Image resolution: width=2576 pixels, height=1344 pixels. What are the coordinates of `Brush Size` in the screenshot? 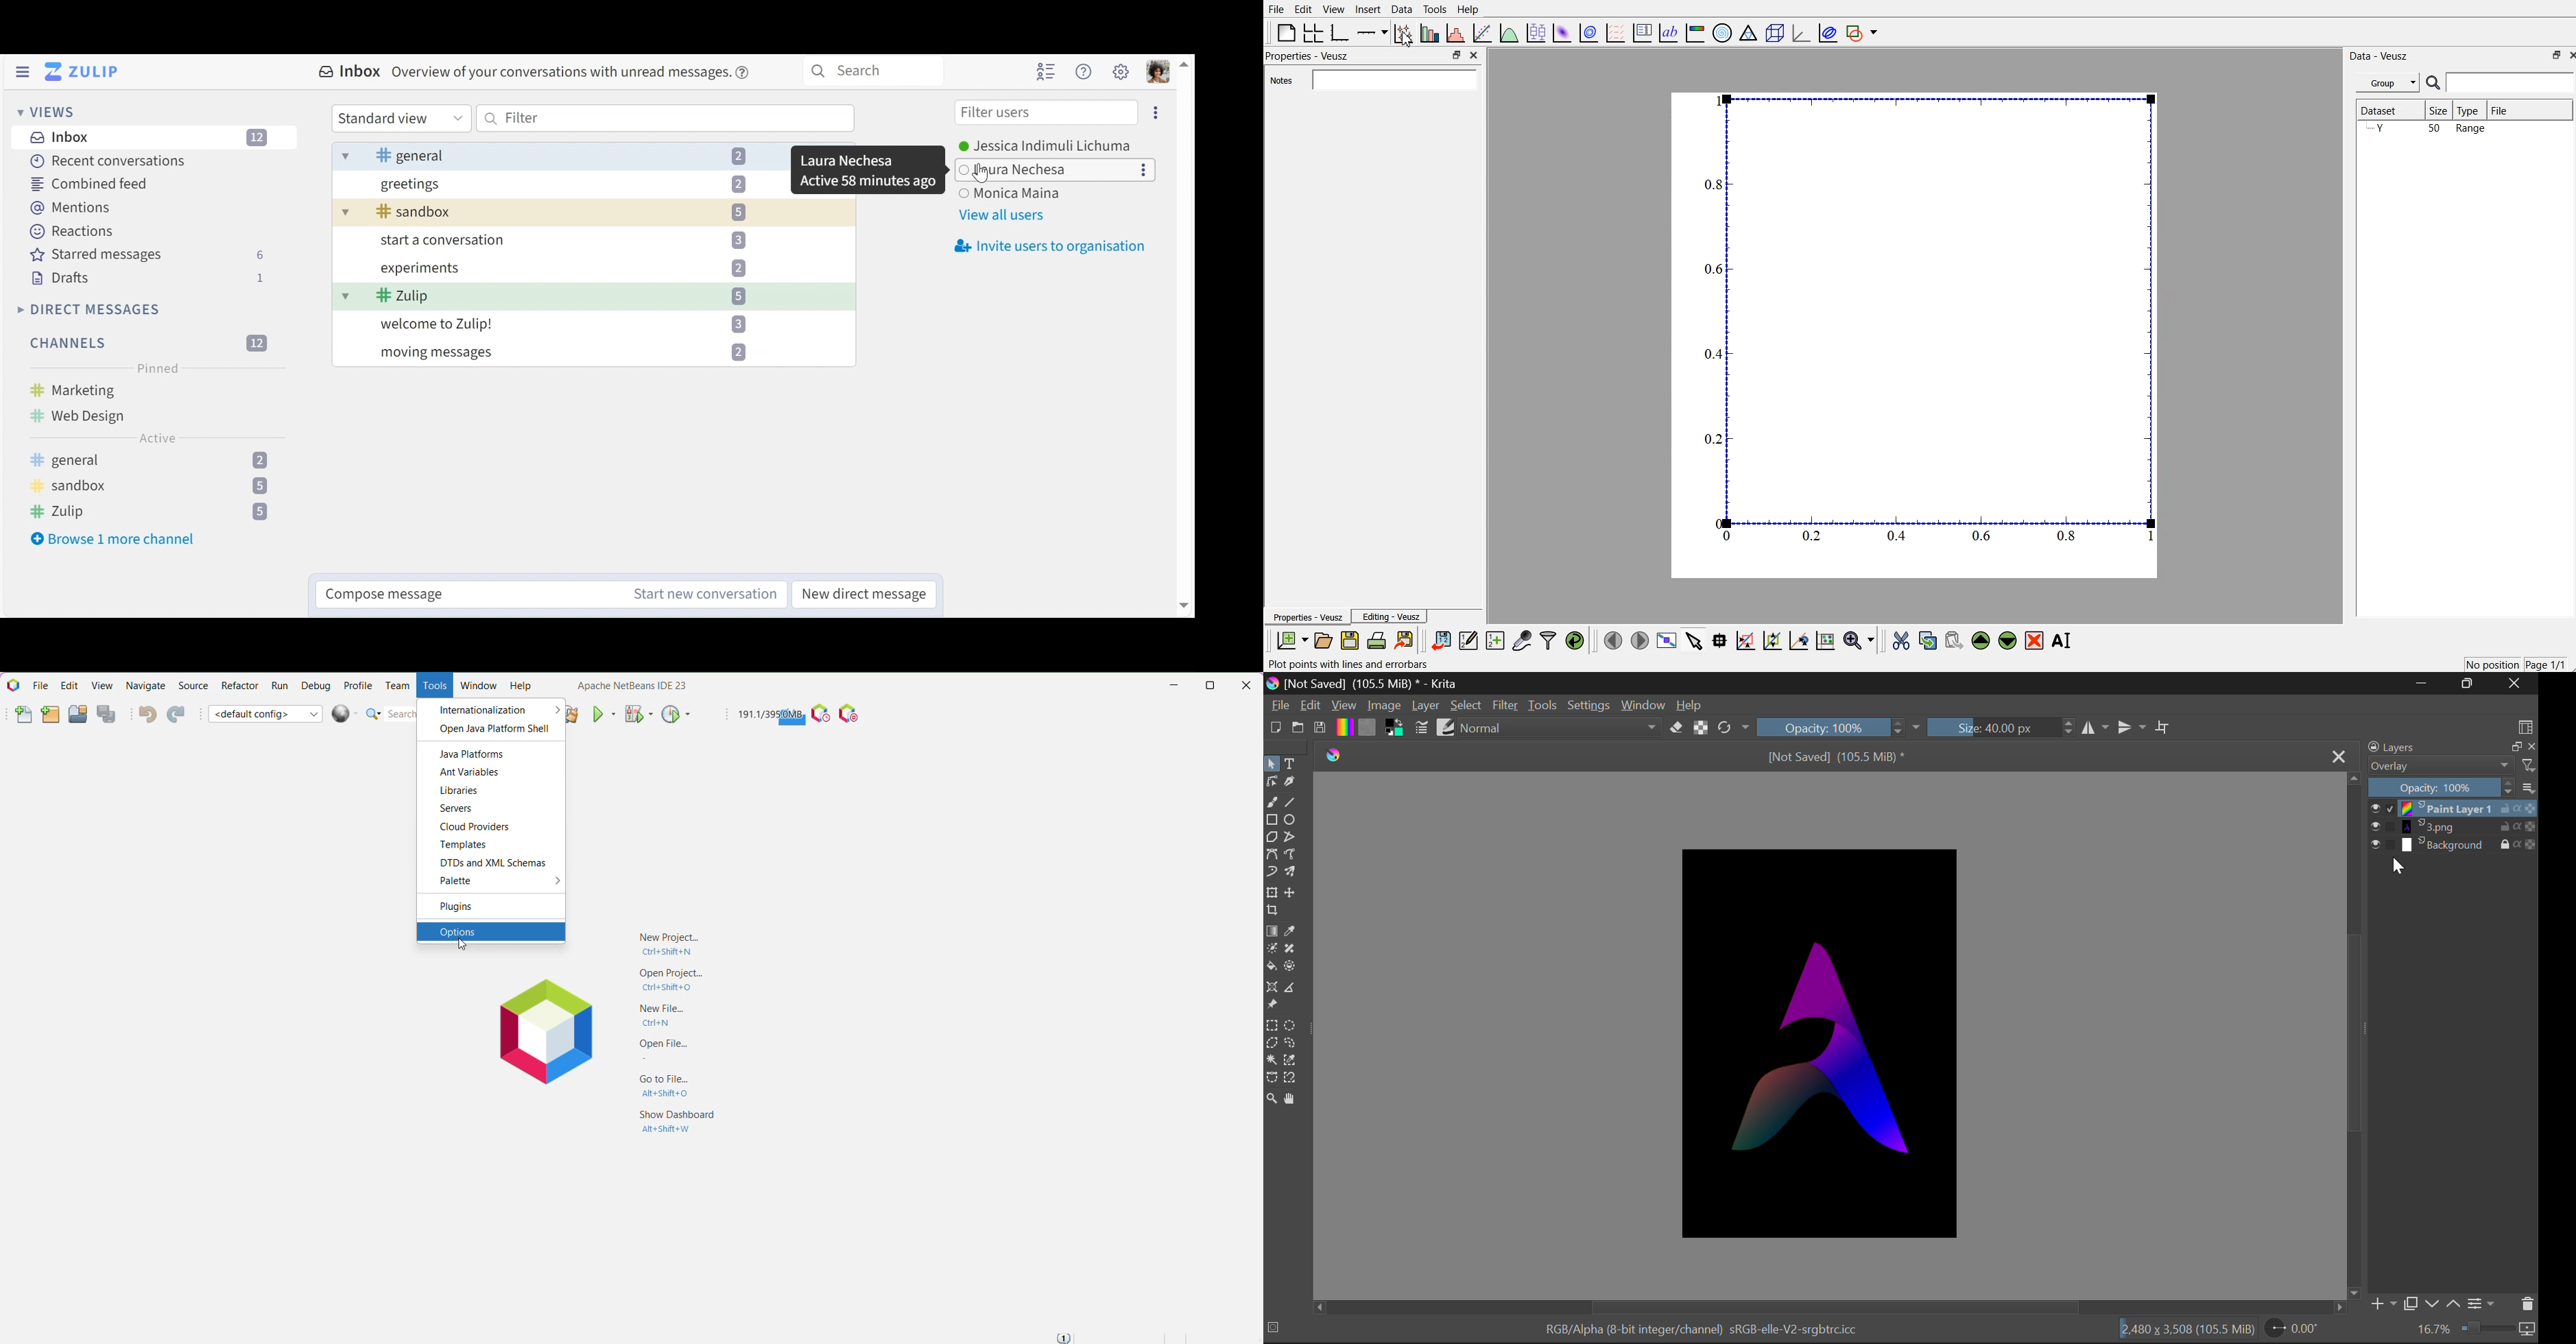 It's located at (1991, 728).